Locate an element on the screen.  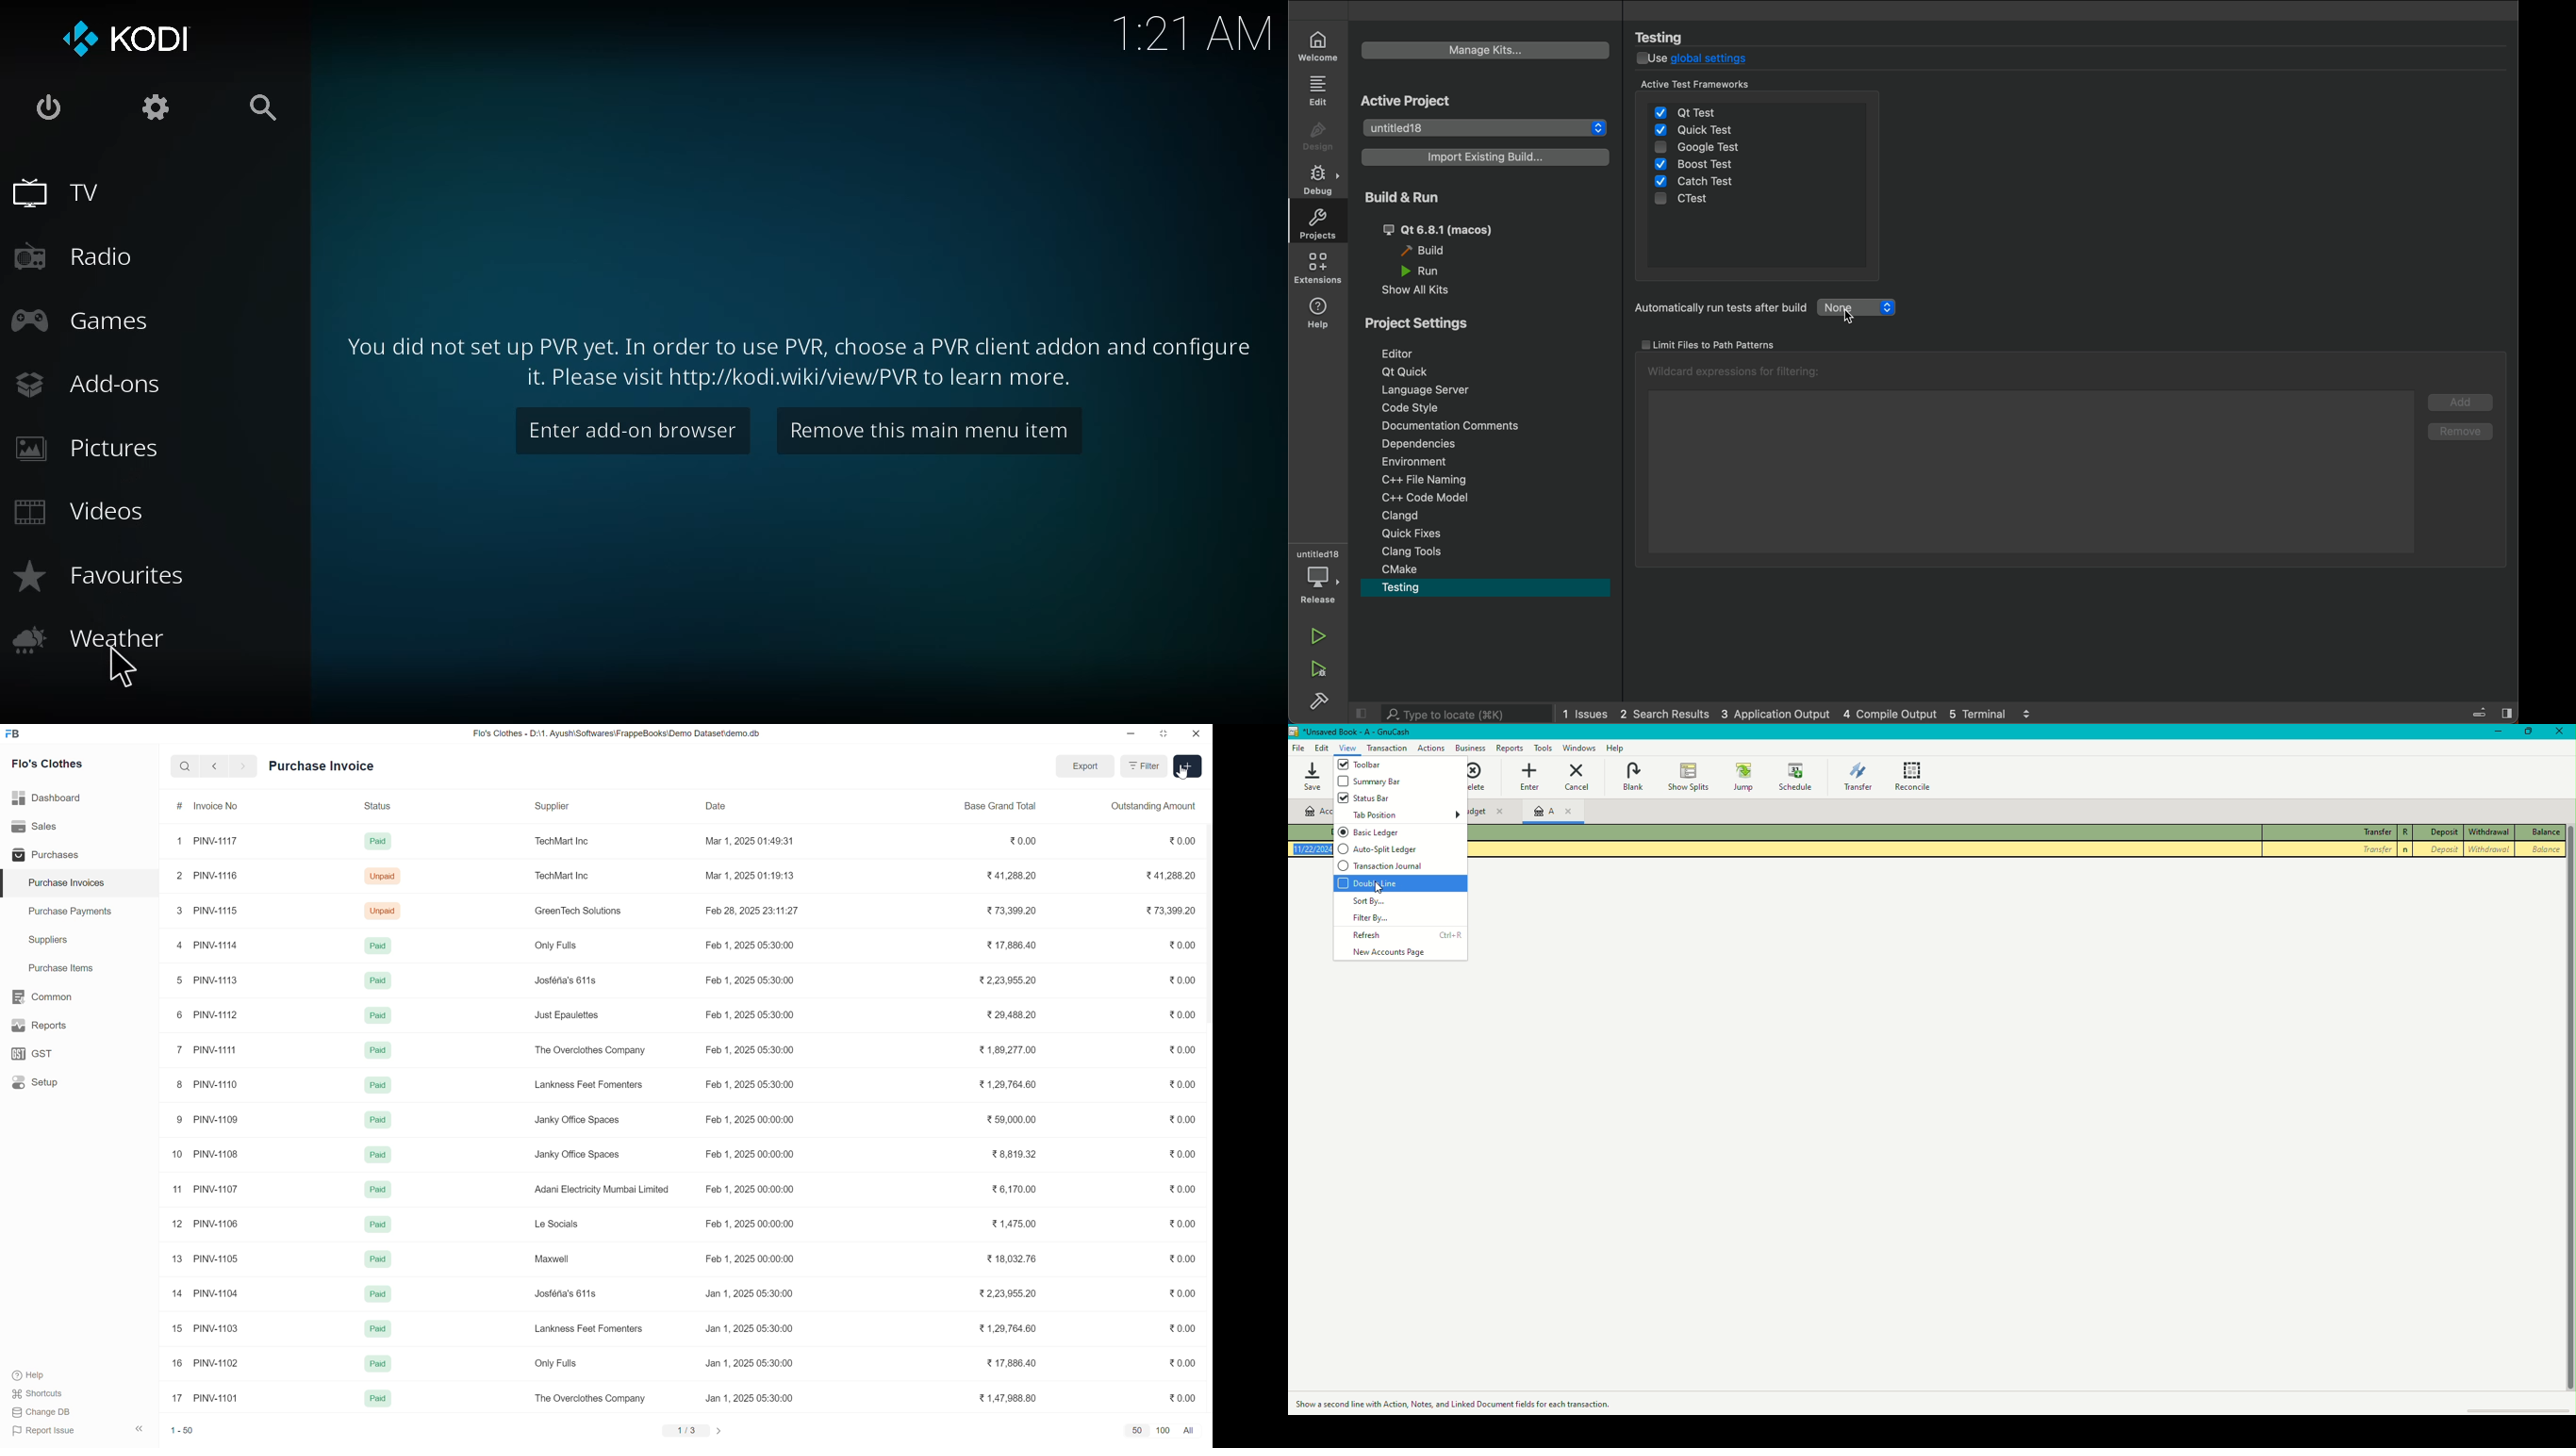
Blank is located at coordinates (1632, 778).